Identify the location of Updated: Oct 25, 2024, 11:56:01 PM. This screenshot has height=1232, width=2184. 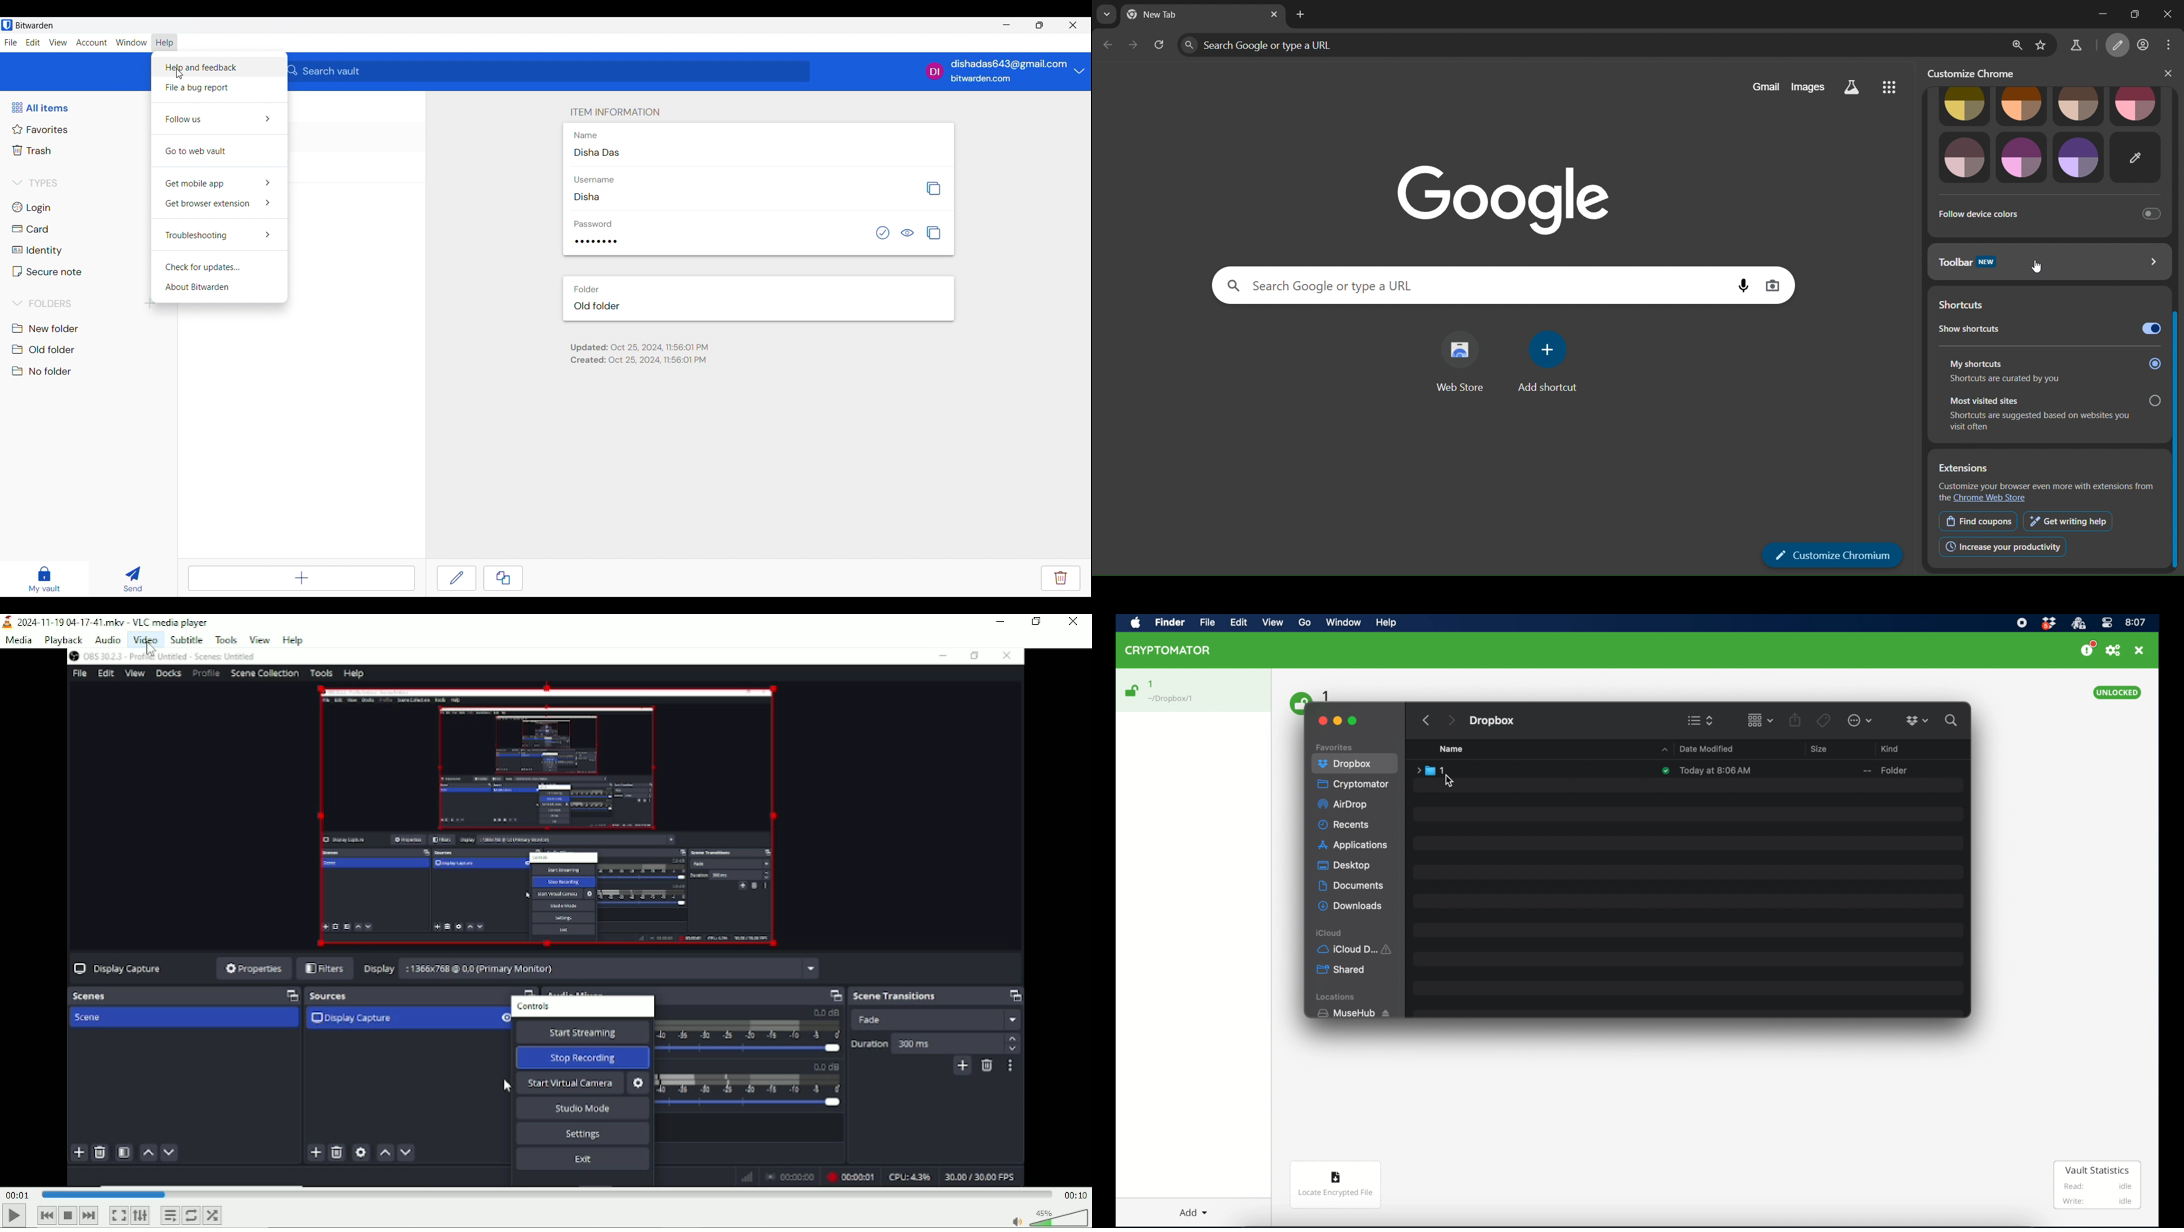
(640, 348).